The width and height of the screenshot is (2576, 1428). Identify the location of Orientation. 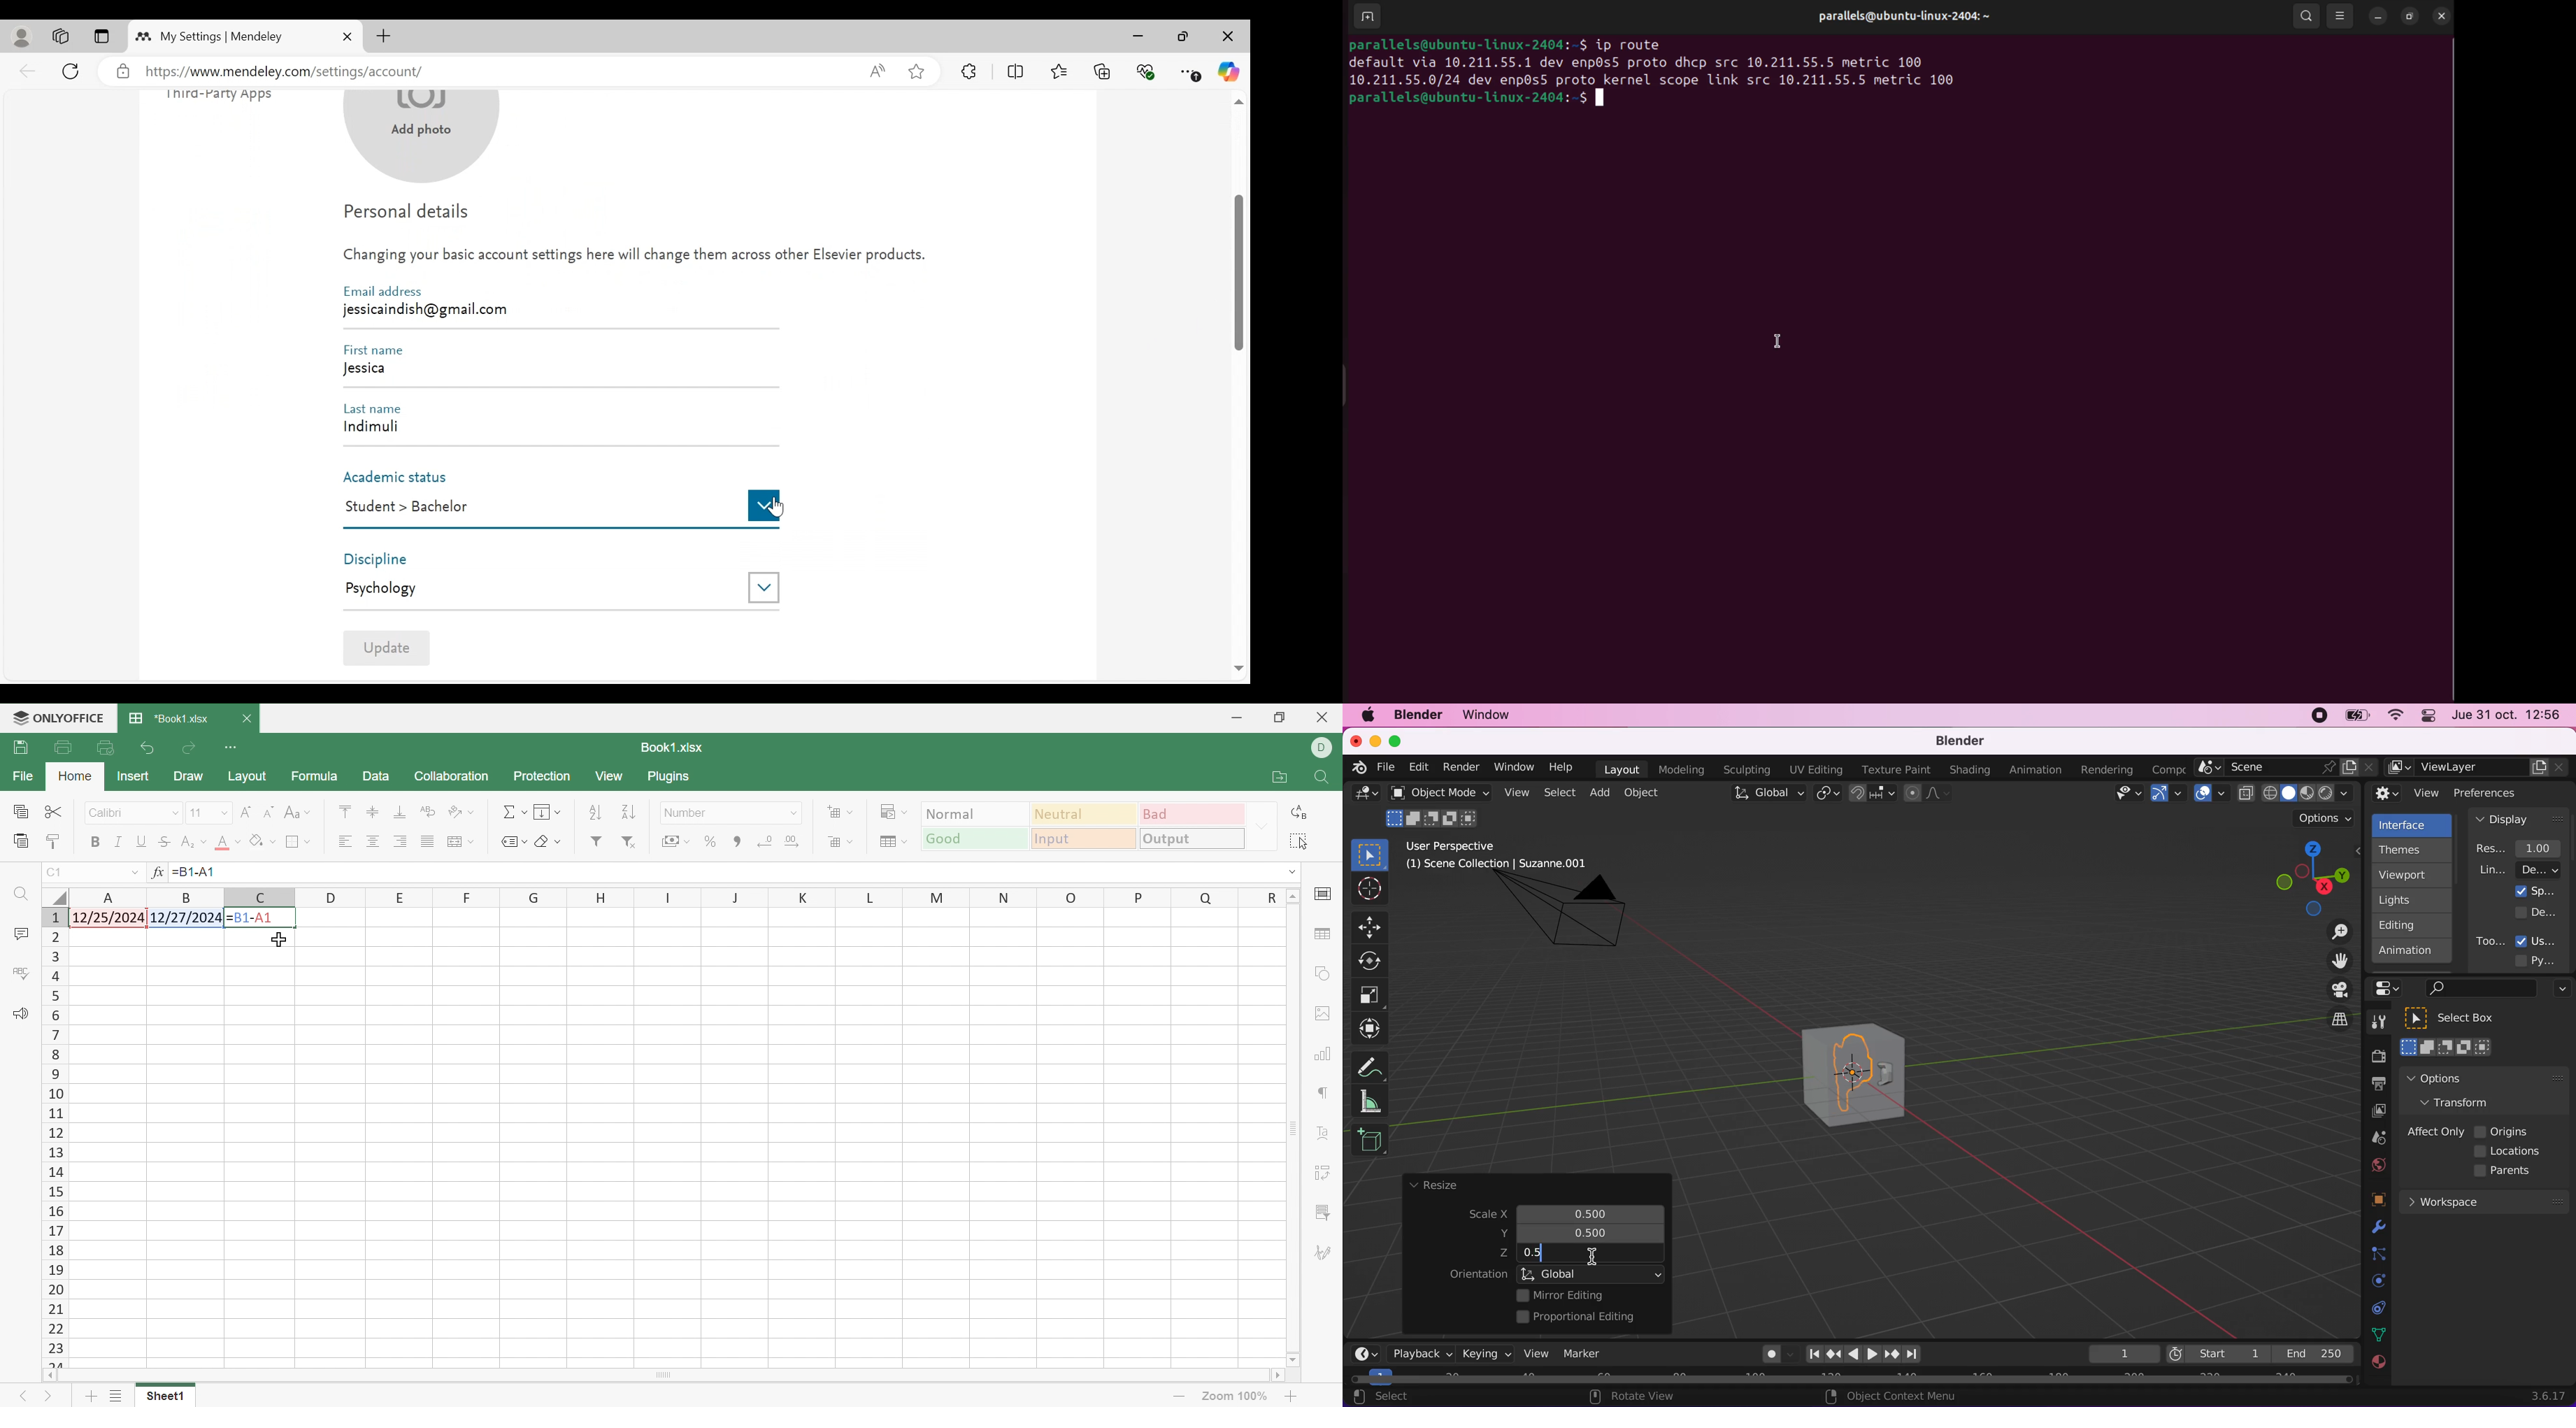
(463, 810).